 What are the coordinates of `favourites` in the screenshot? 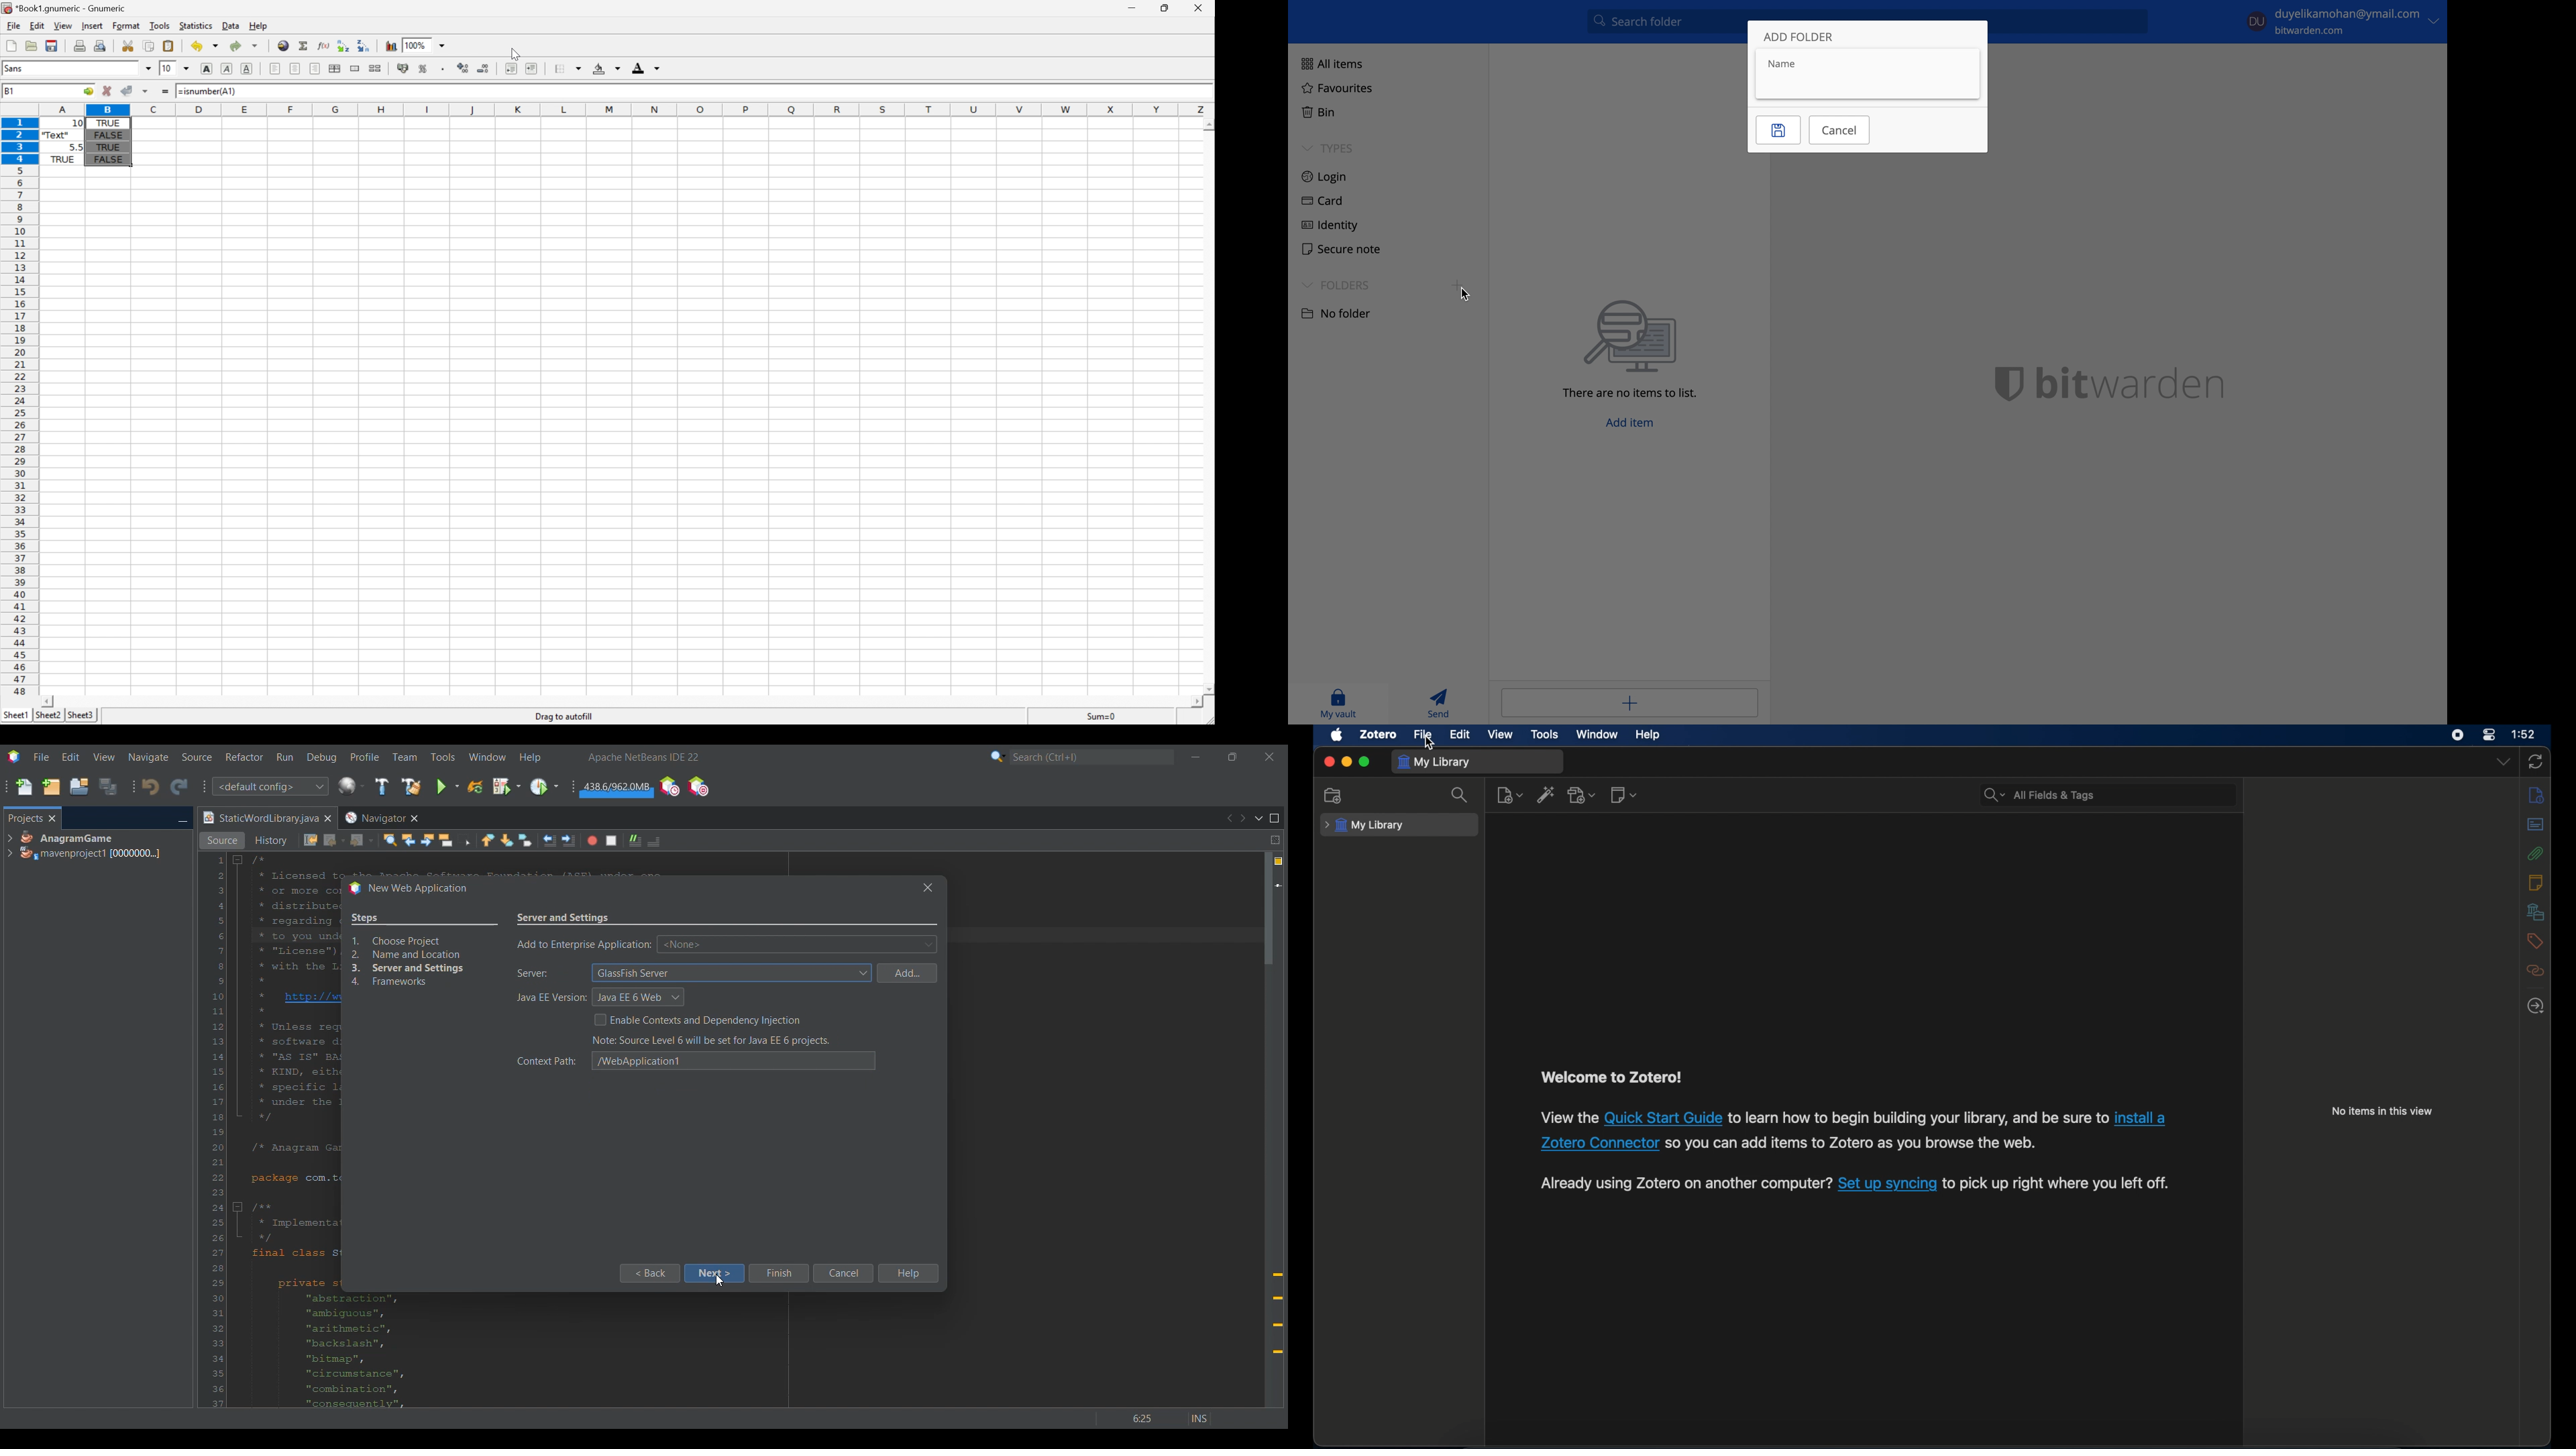 It's located at (1337, 89).